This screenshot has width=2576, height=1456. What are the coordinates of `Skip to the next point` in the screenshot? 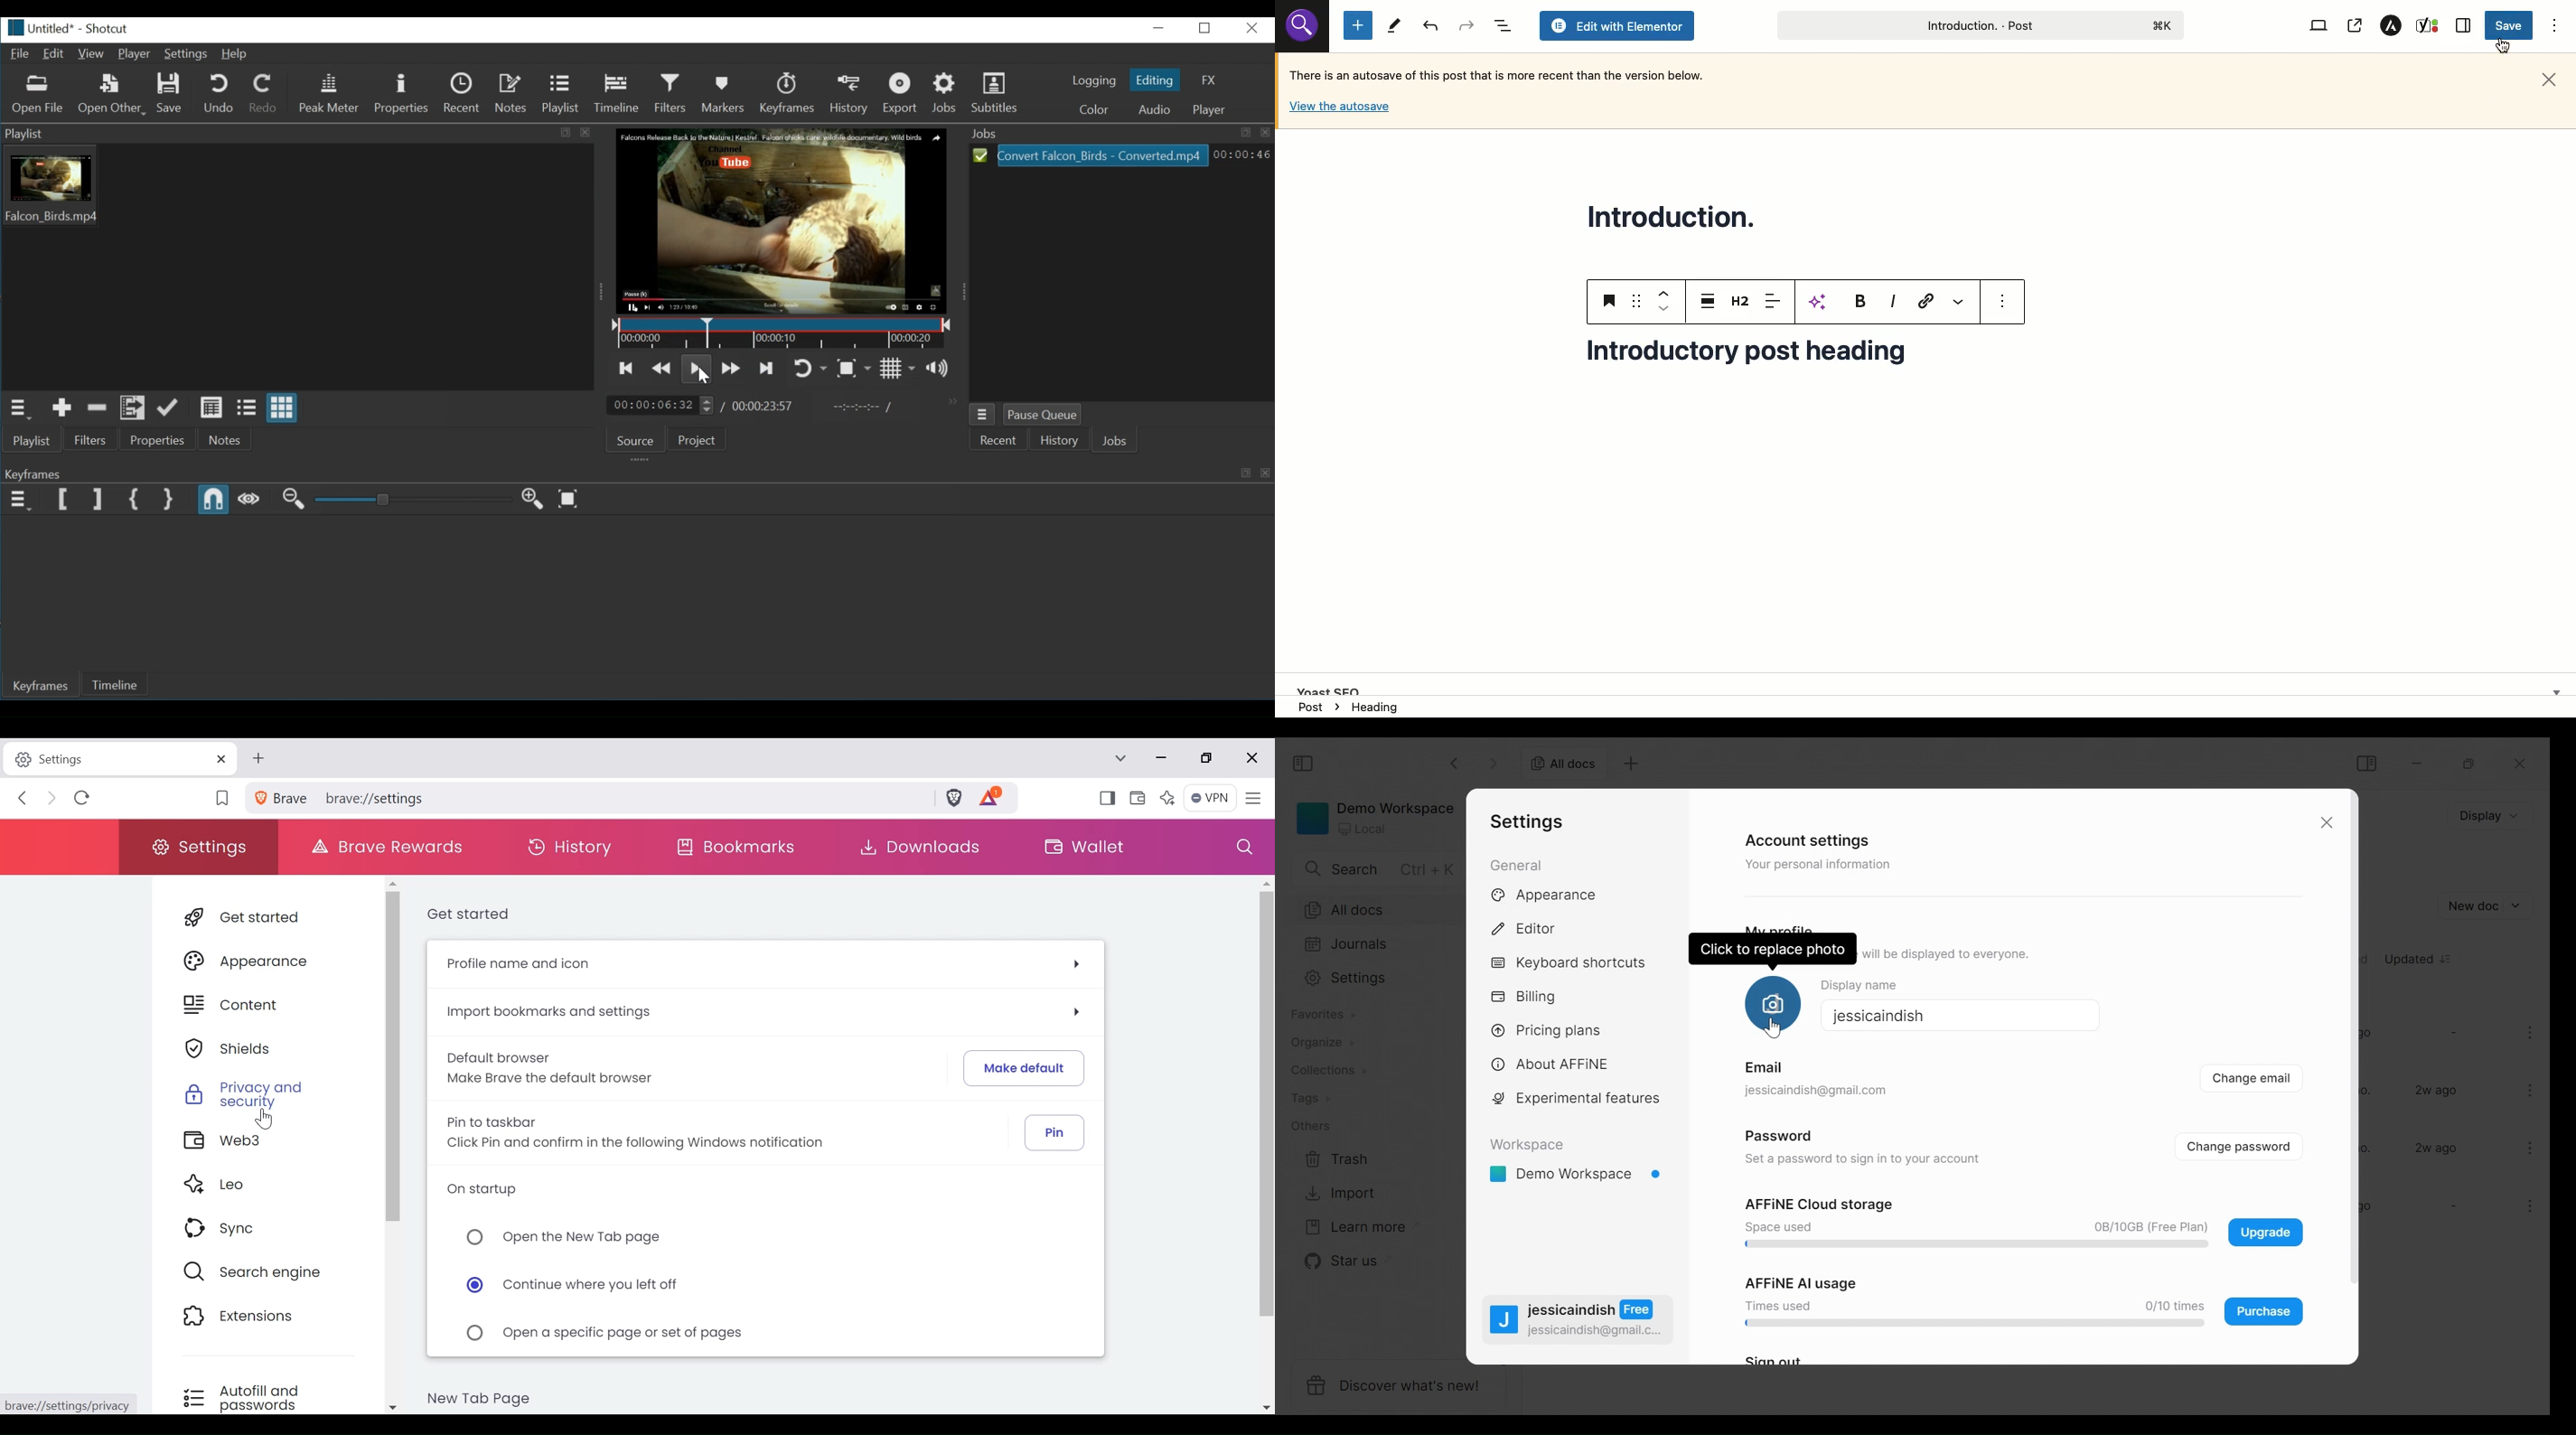 It's located at (766, 368).